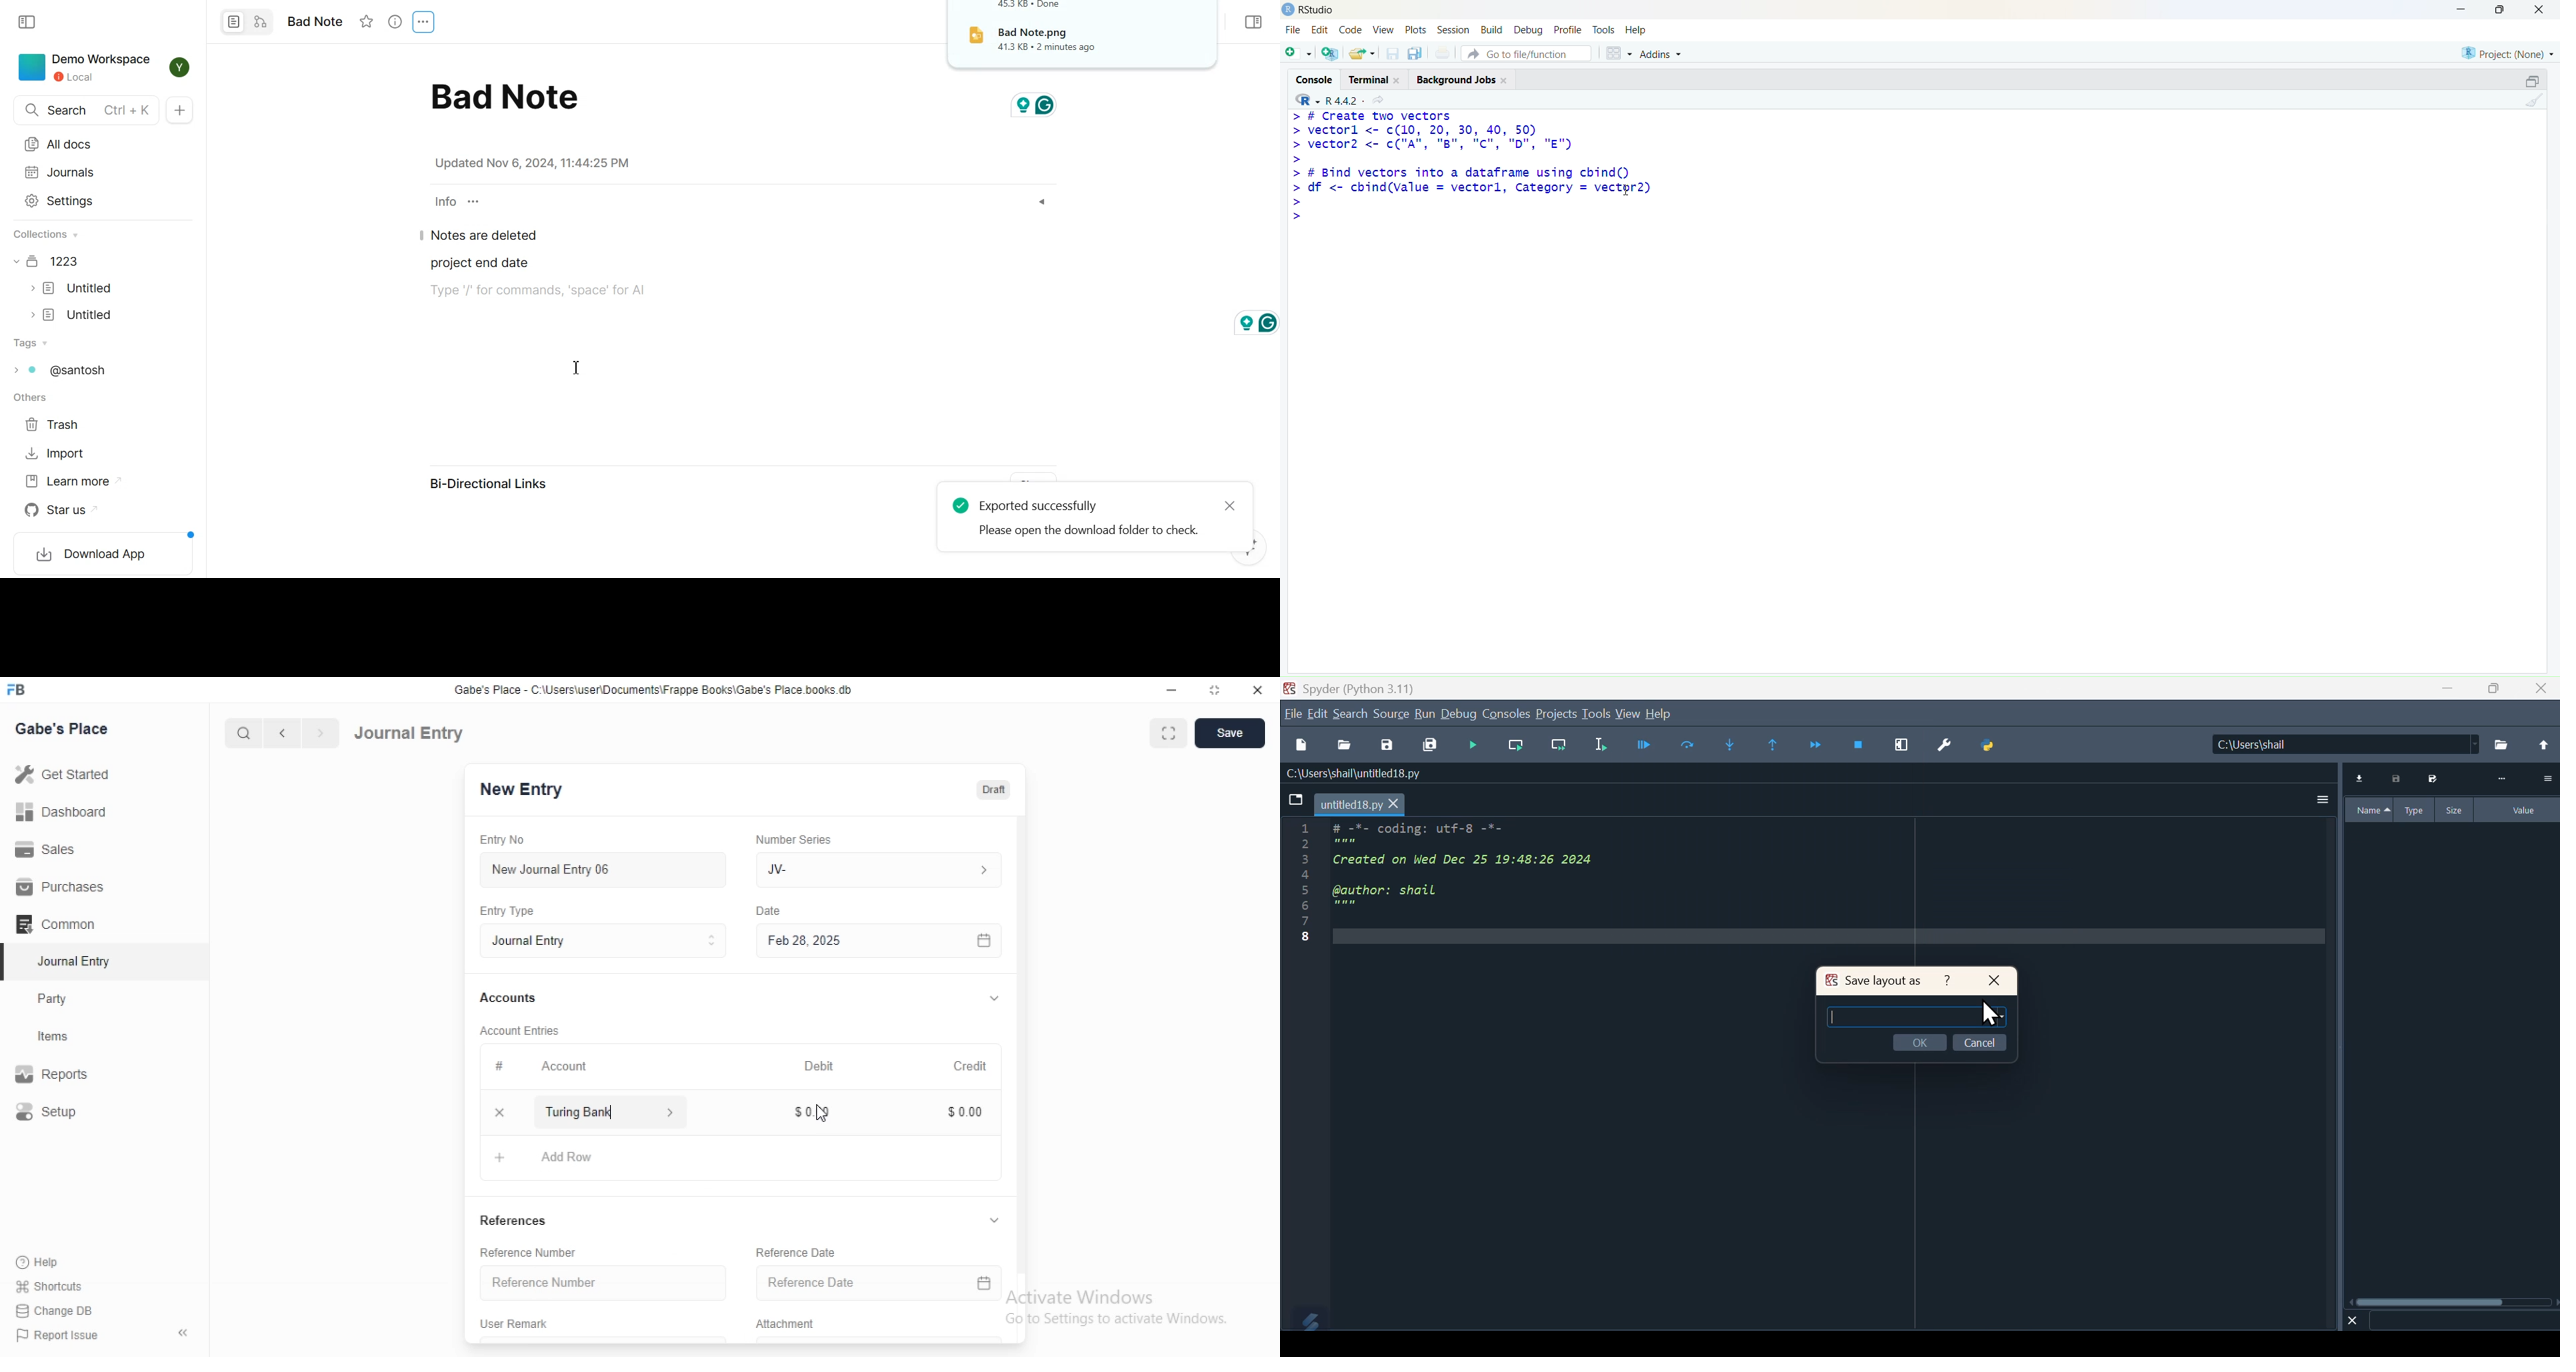  I want to click on Reports, so click(65, 1076).